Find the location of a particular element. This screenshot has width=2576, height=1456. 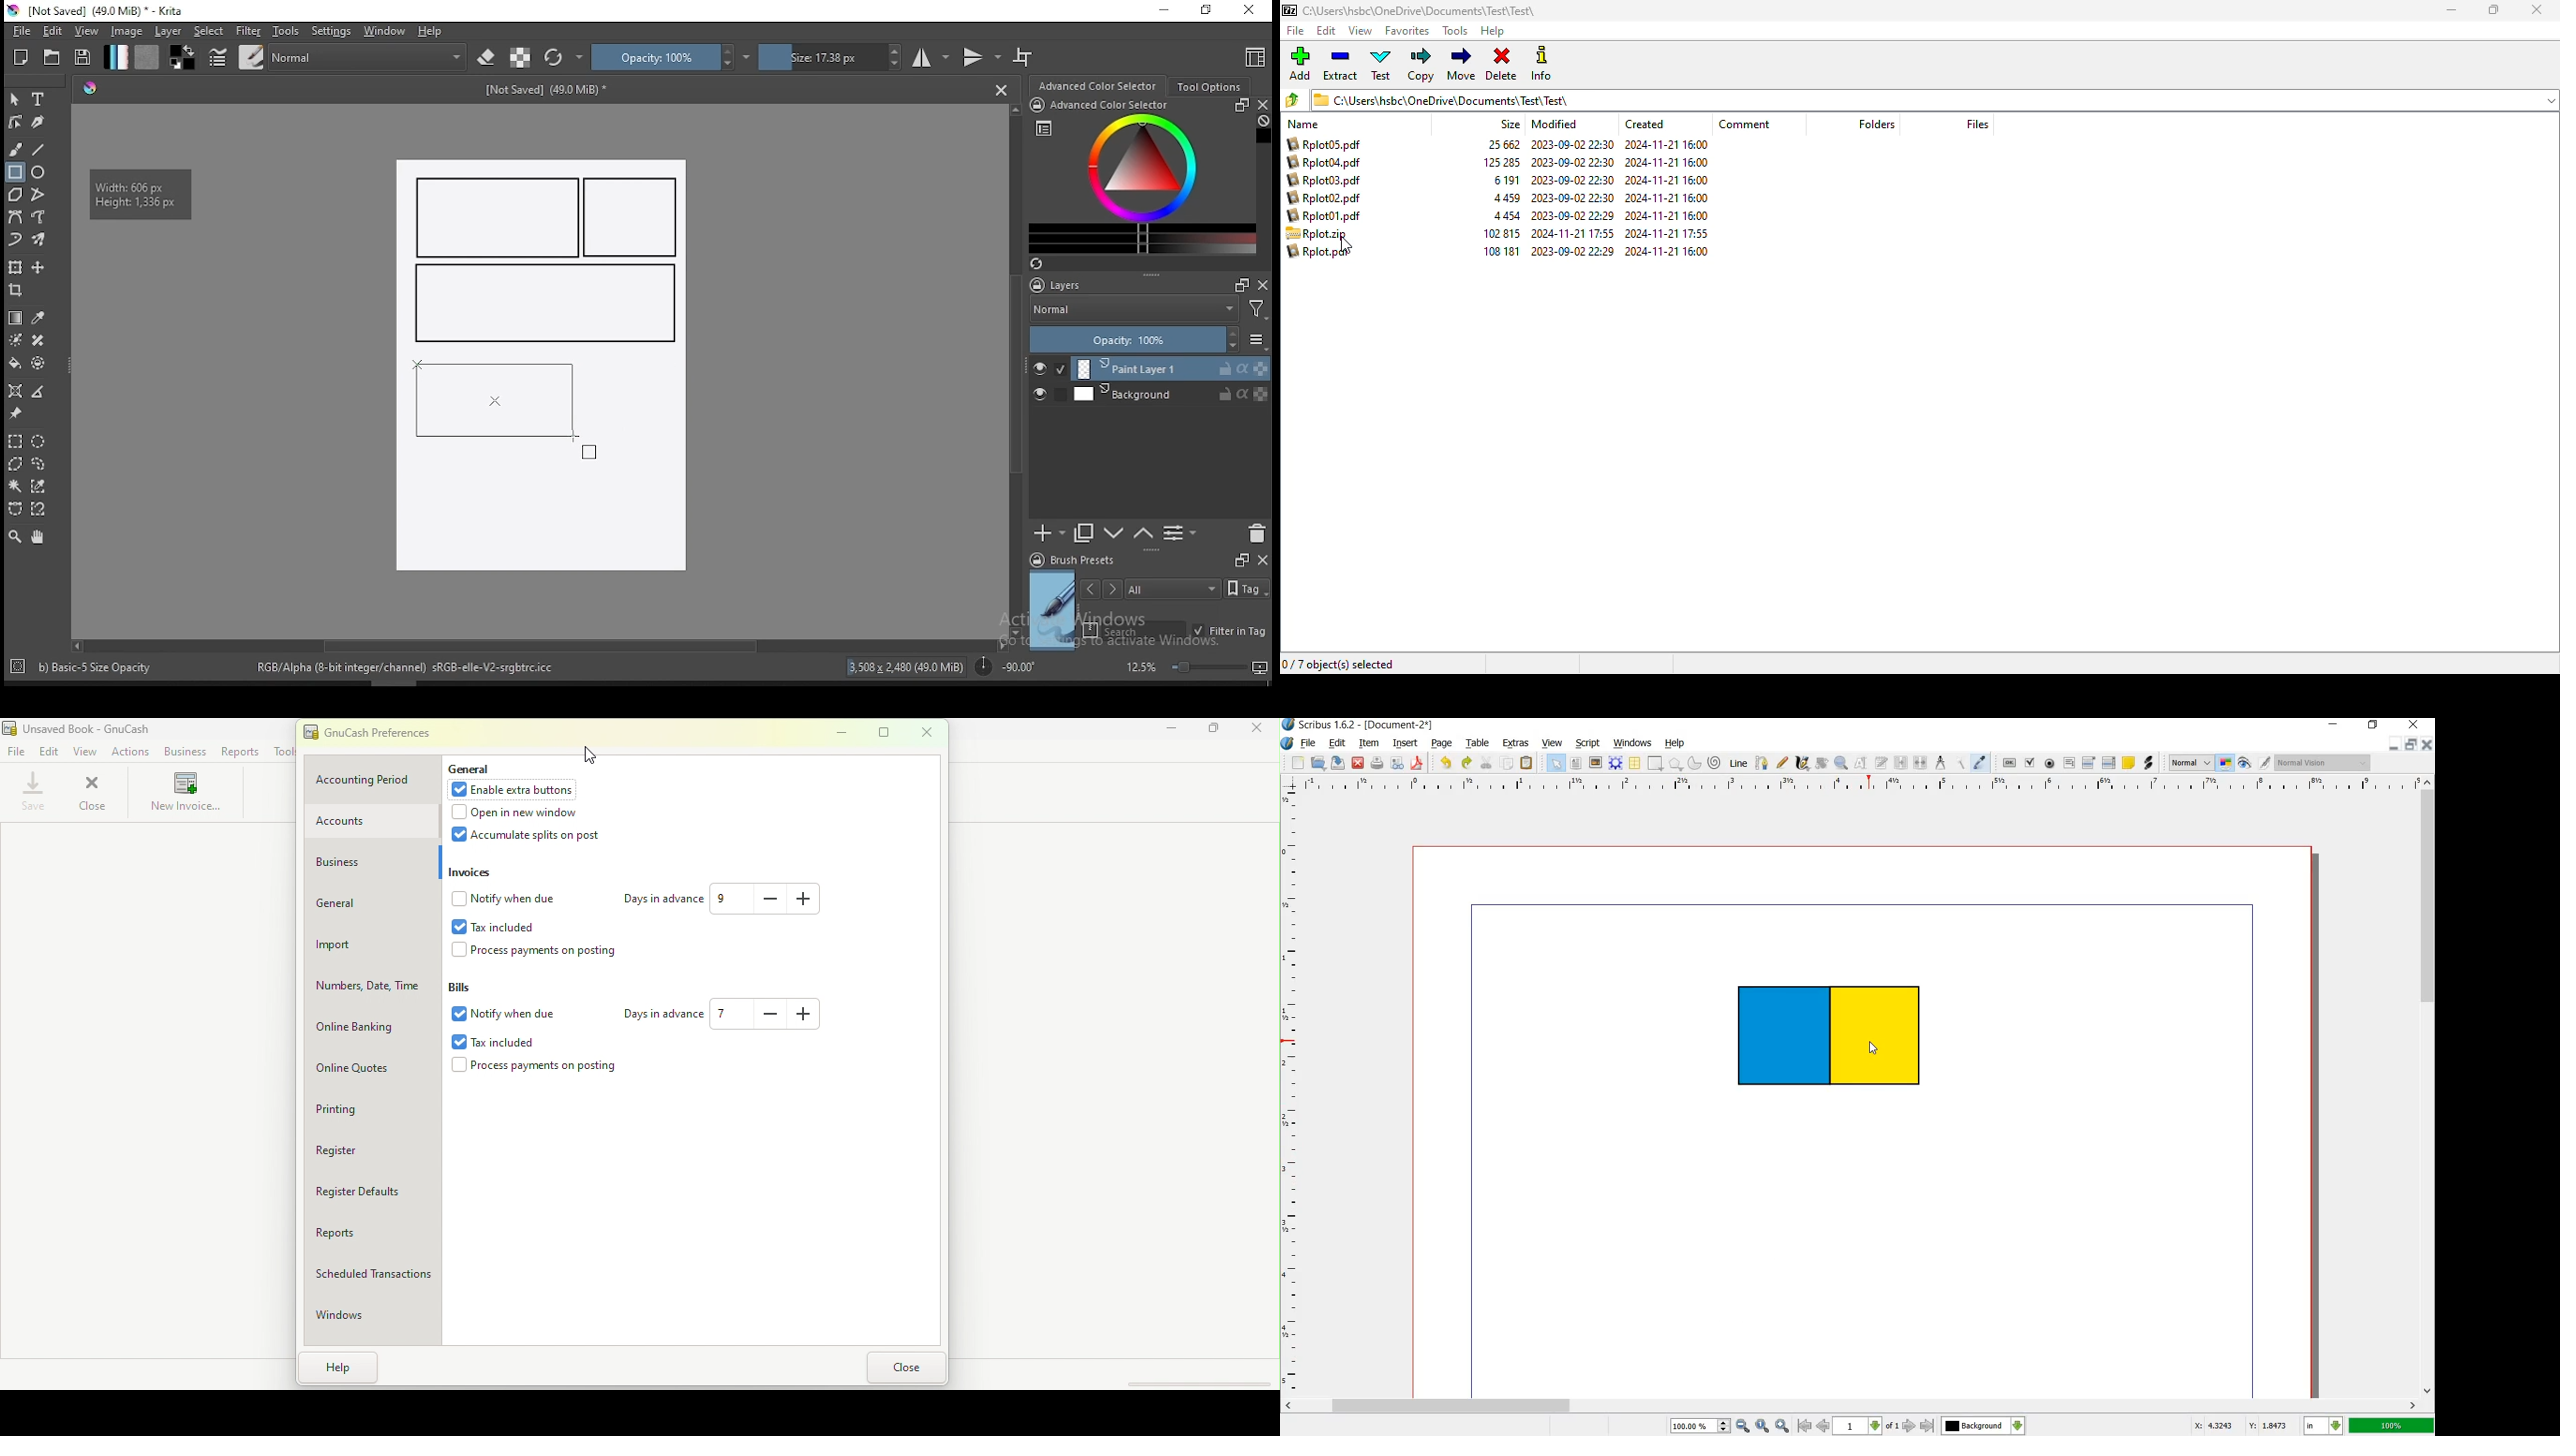

pdf check box is located at coordinates (2030, 763).